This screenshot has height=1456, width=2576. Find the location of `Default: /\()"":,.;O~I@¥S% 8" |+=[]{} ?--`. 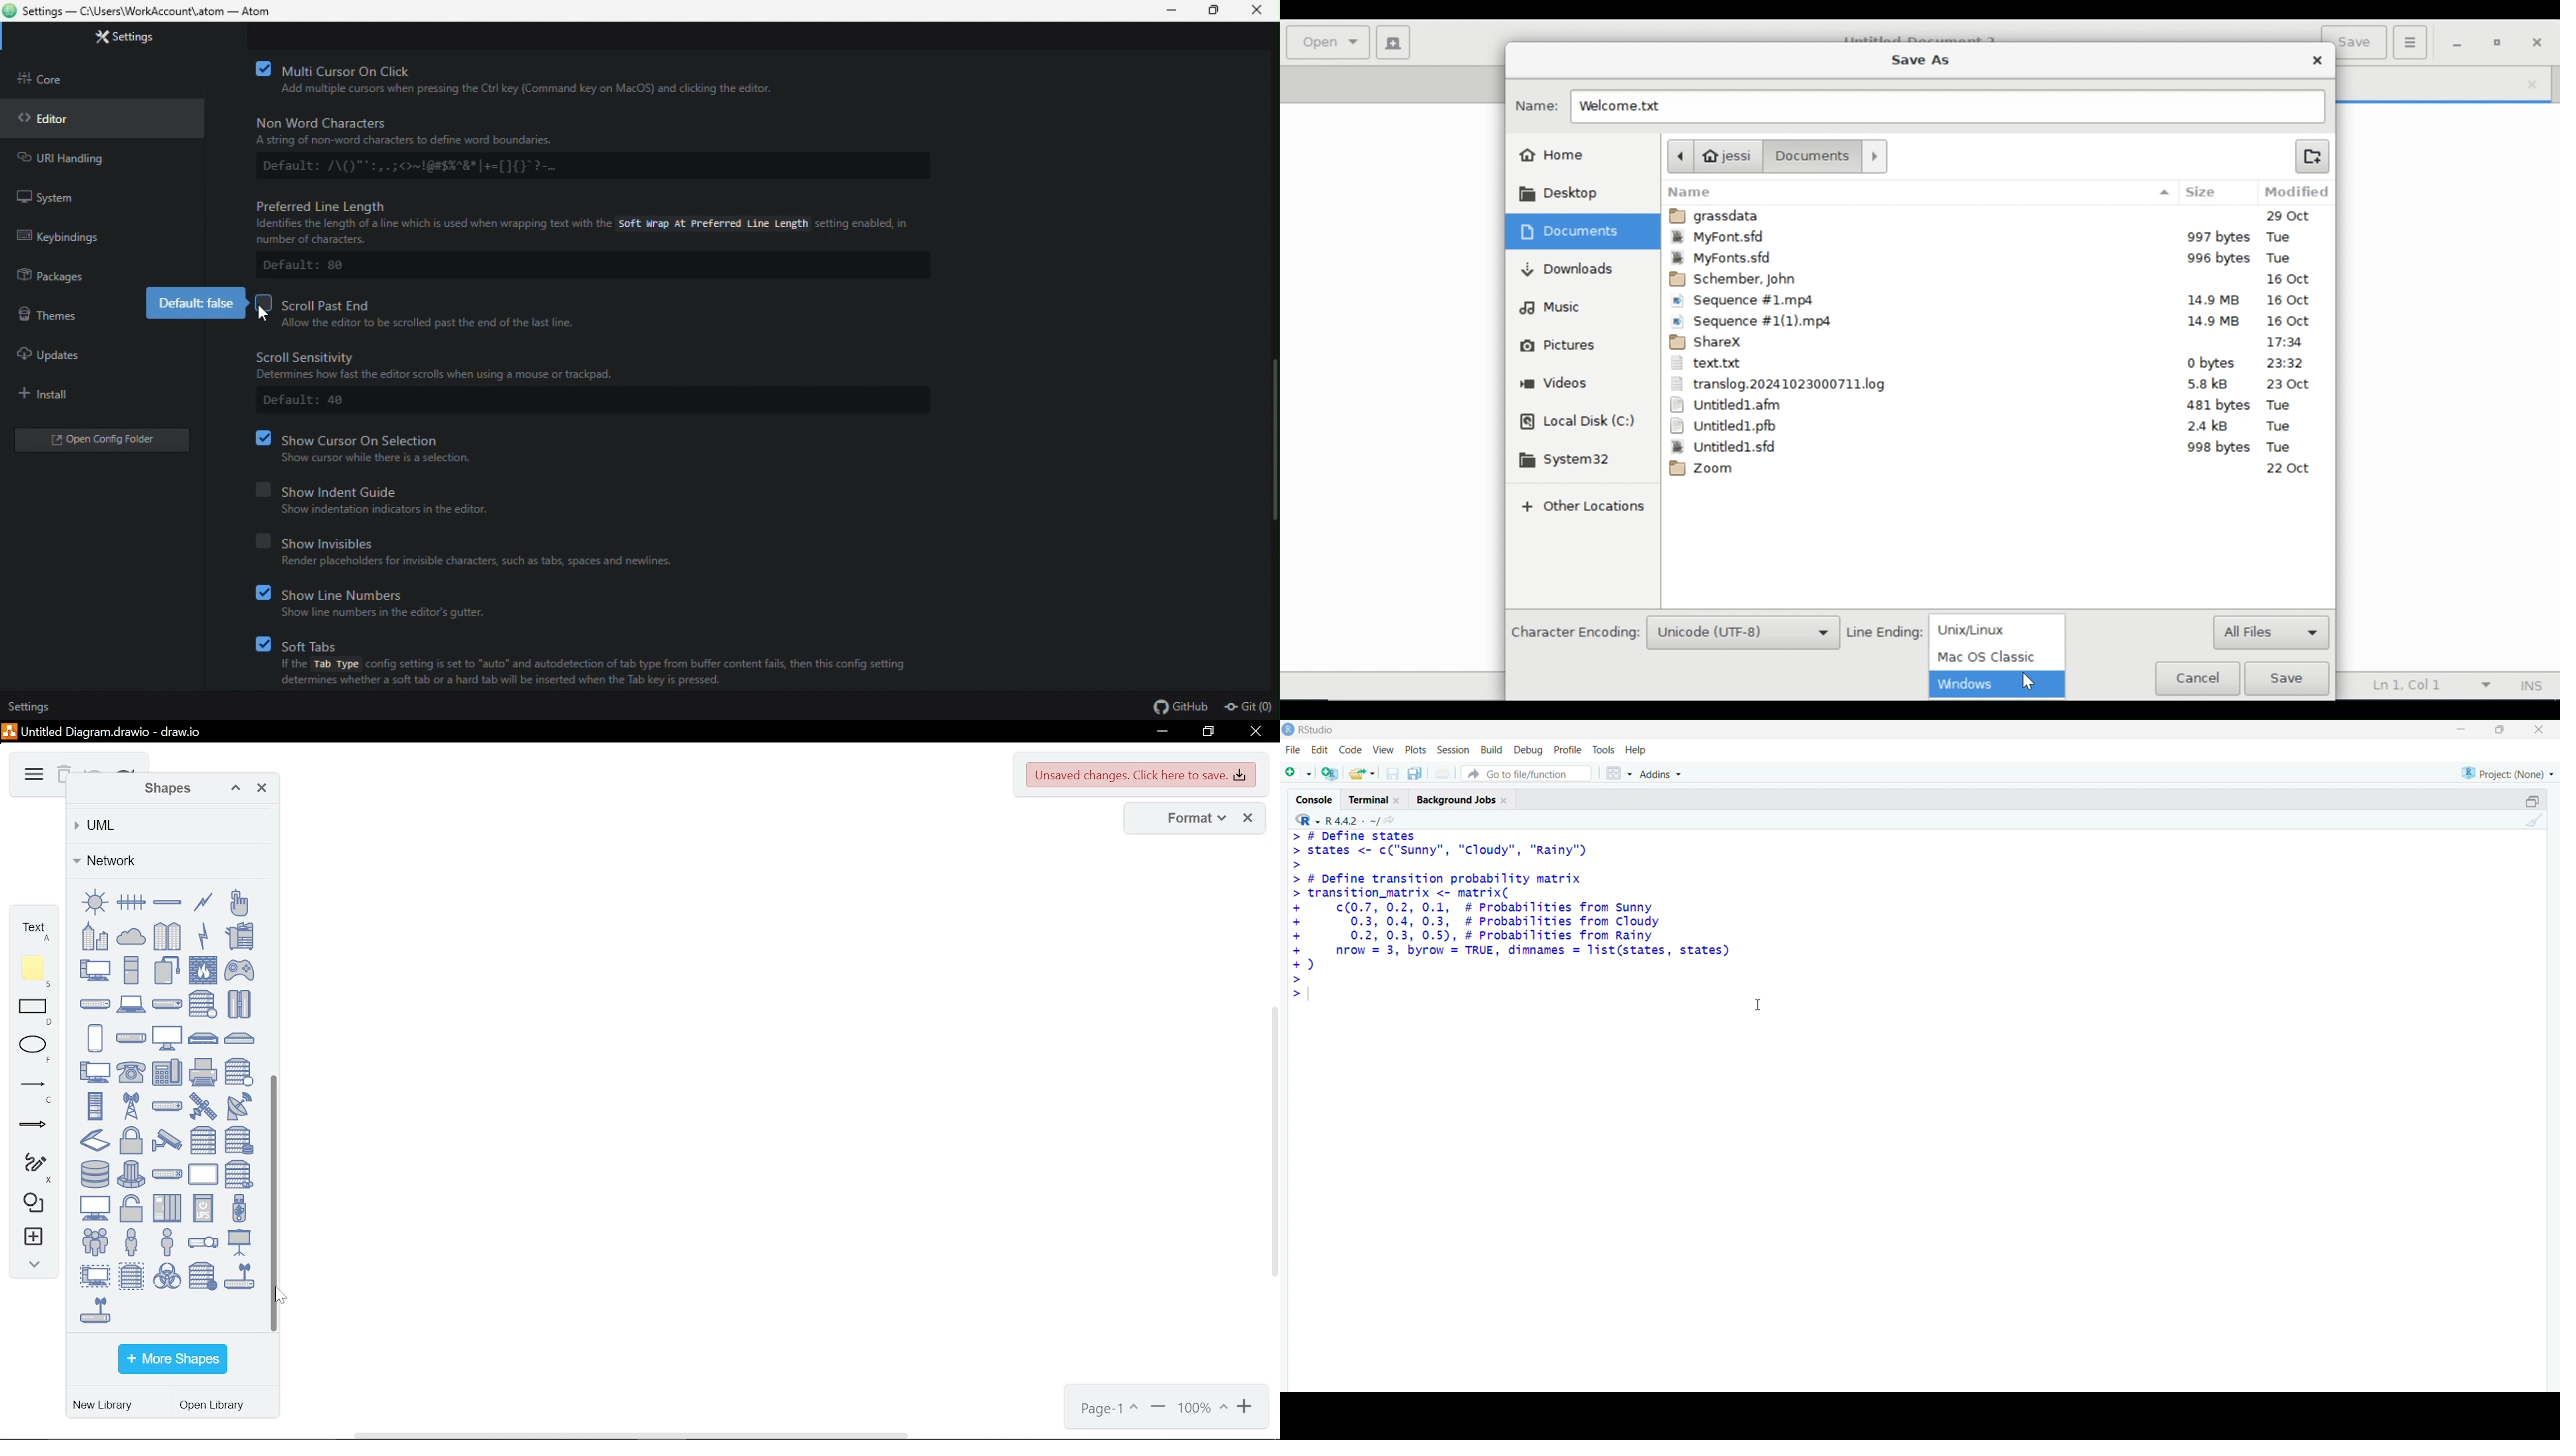

Default: /\()"":,.;O~I@¥S% 8" |+=[]{} ?-- is located at coordinates (437, 165).